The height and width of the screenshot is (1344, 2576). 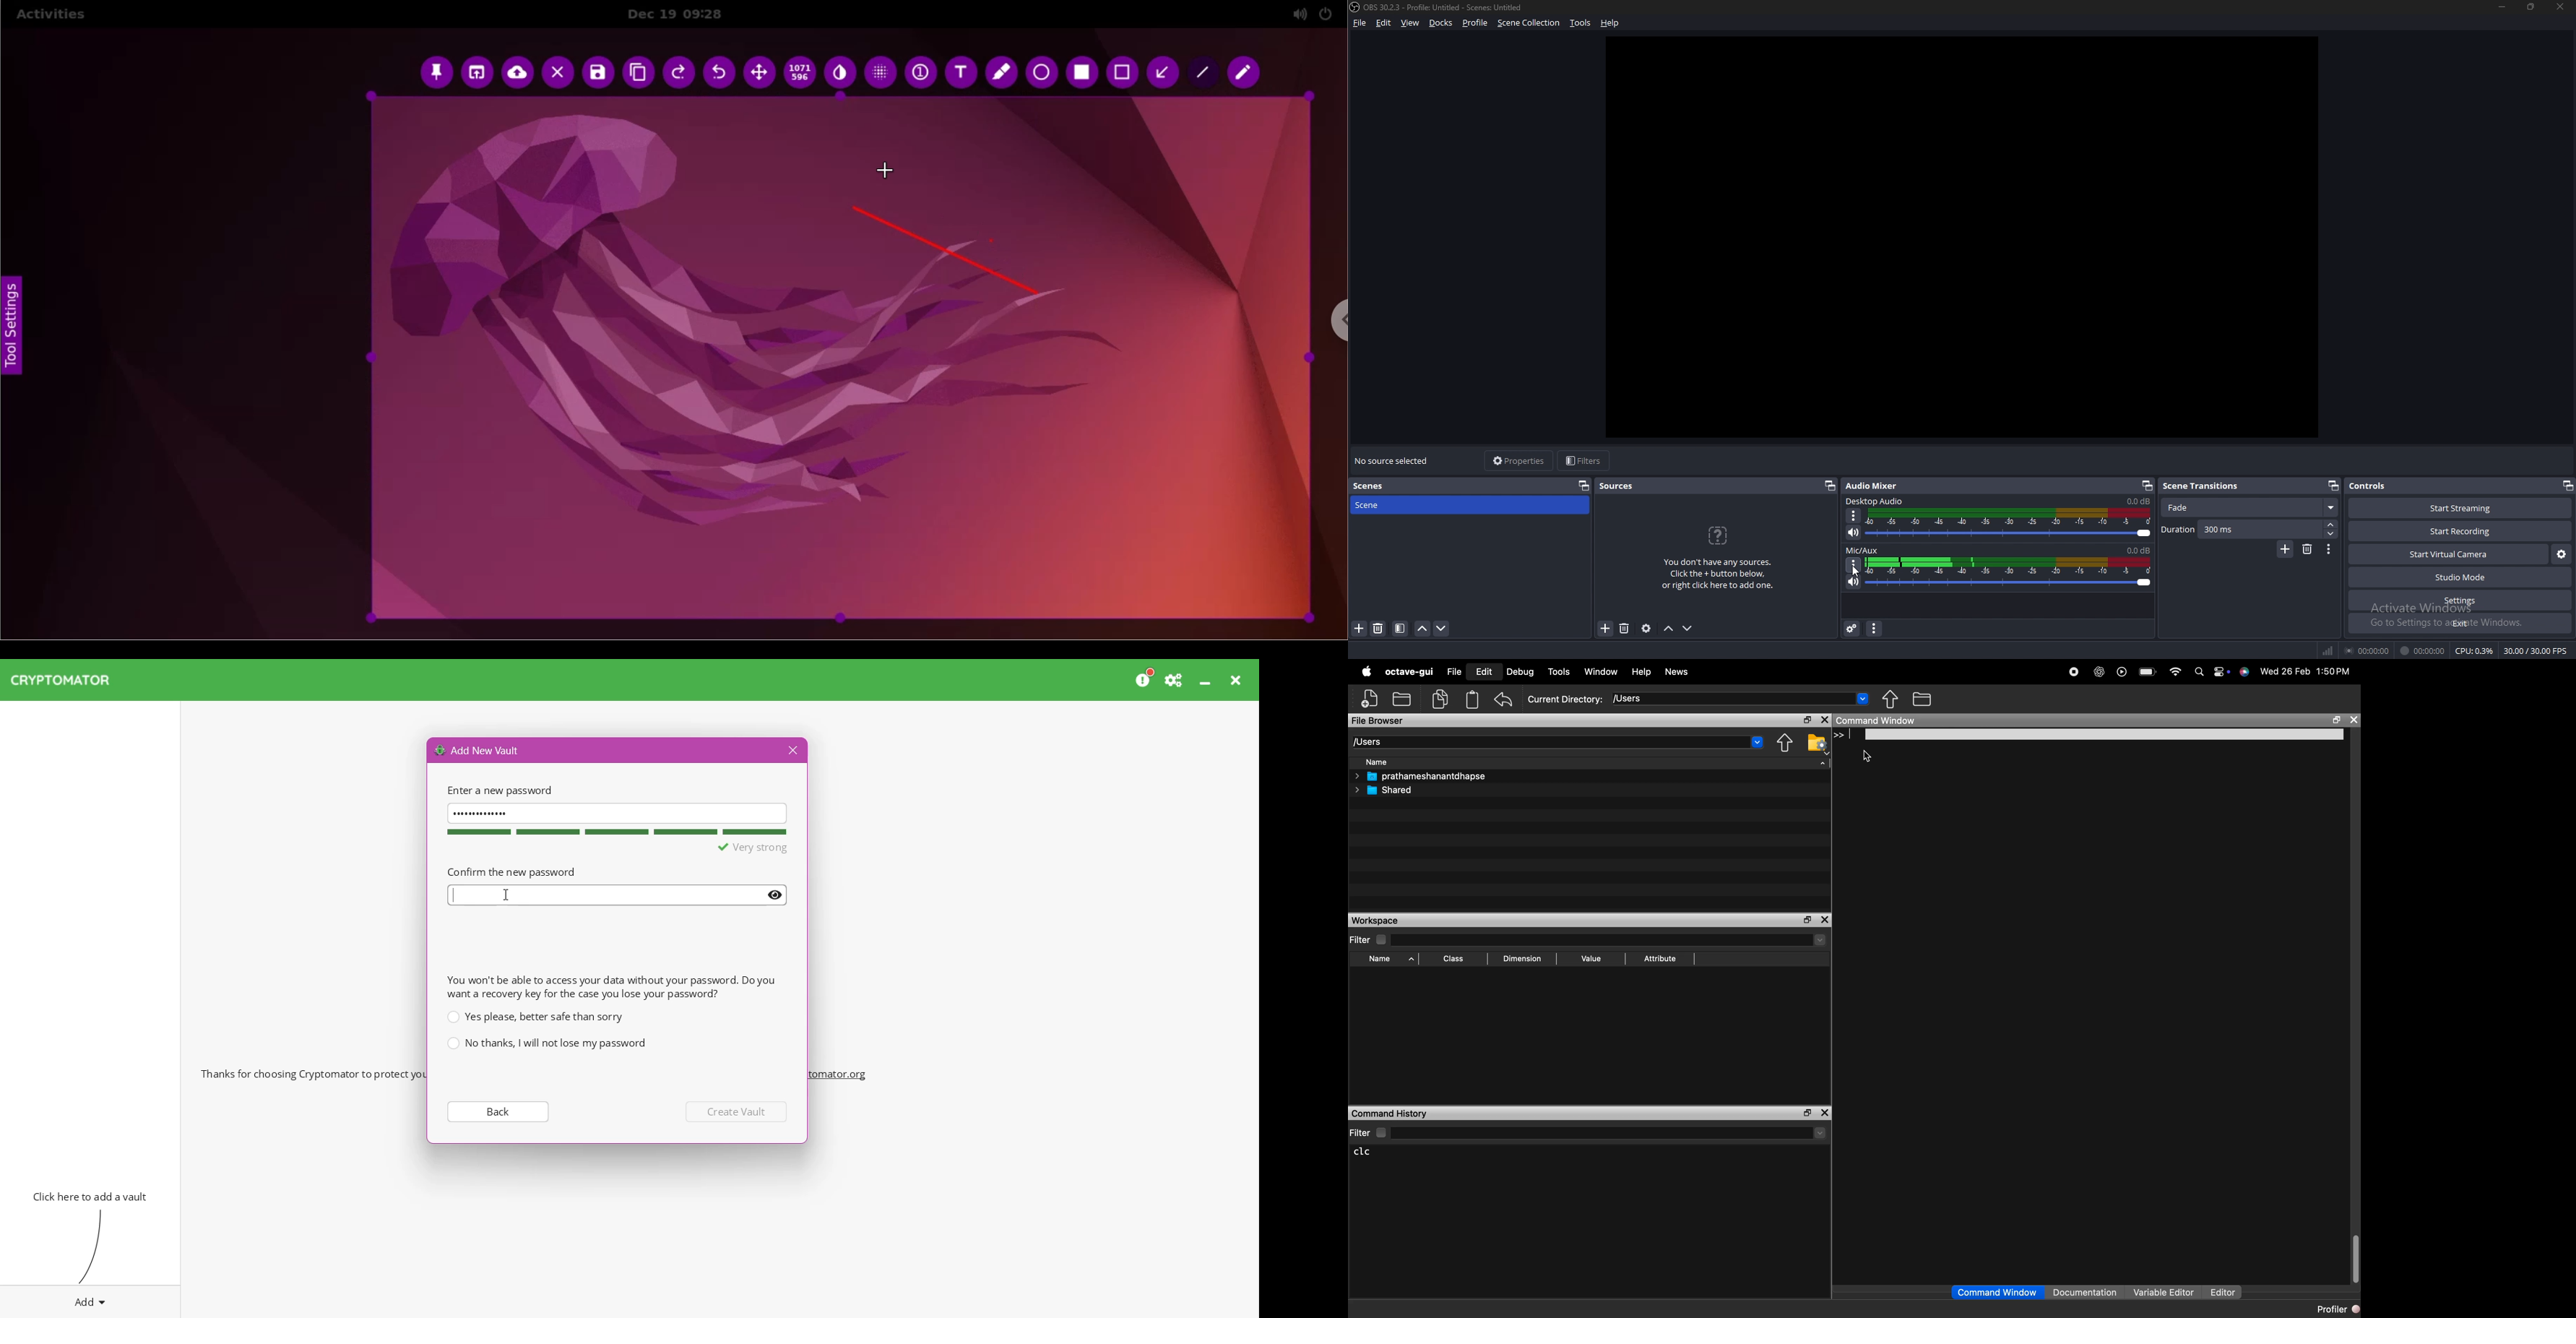 What do you see at coordinates (2423, 650) in the screenshot?
I see `00:00:00` at bounding box center [2423, 650].